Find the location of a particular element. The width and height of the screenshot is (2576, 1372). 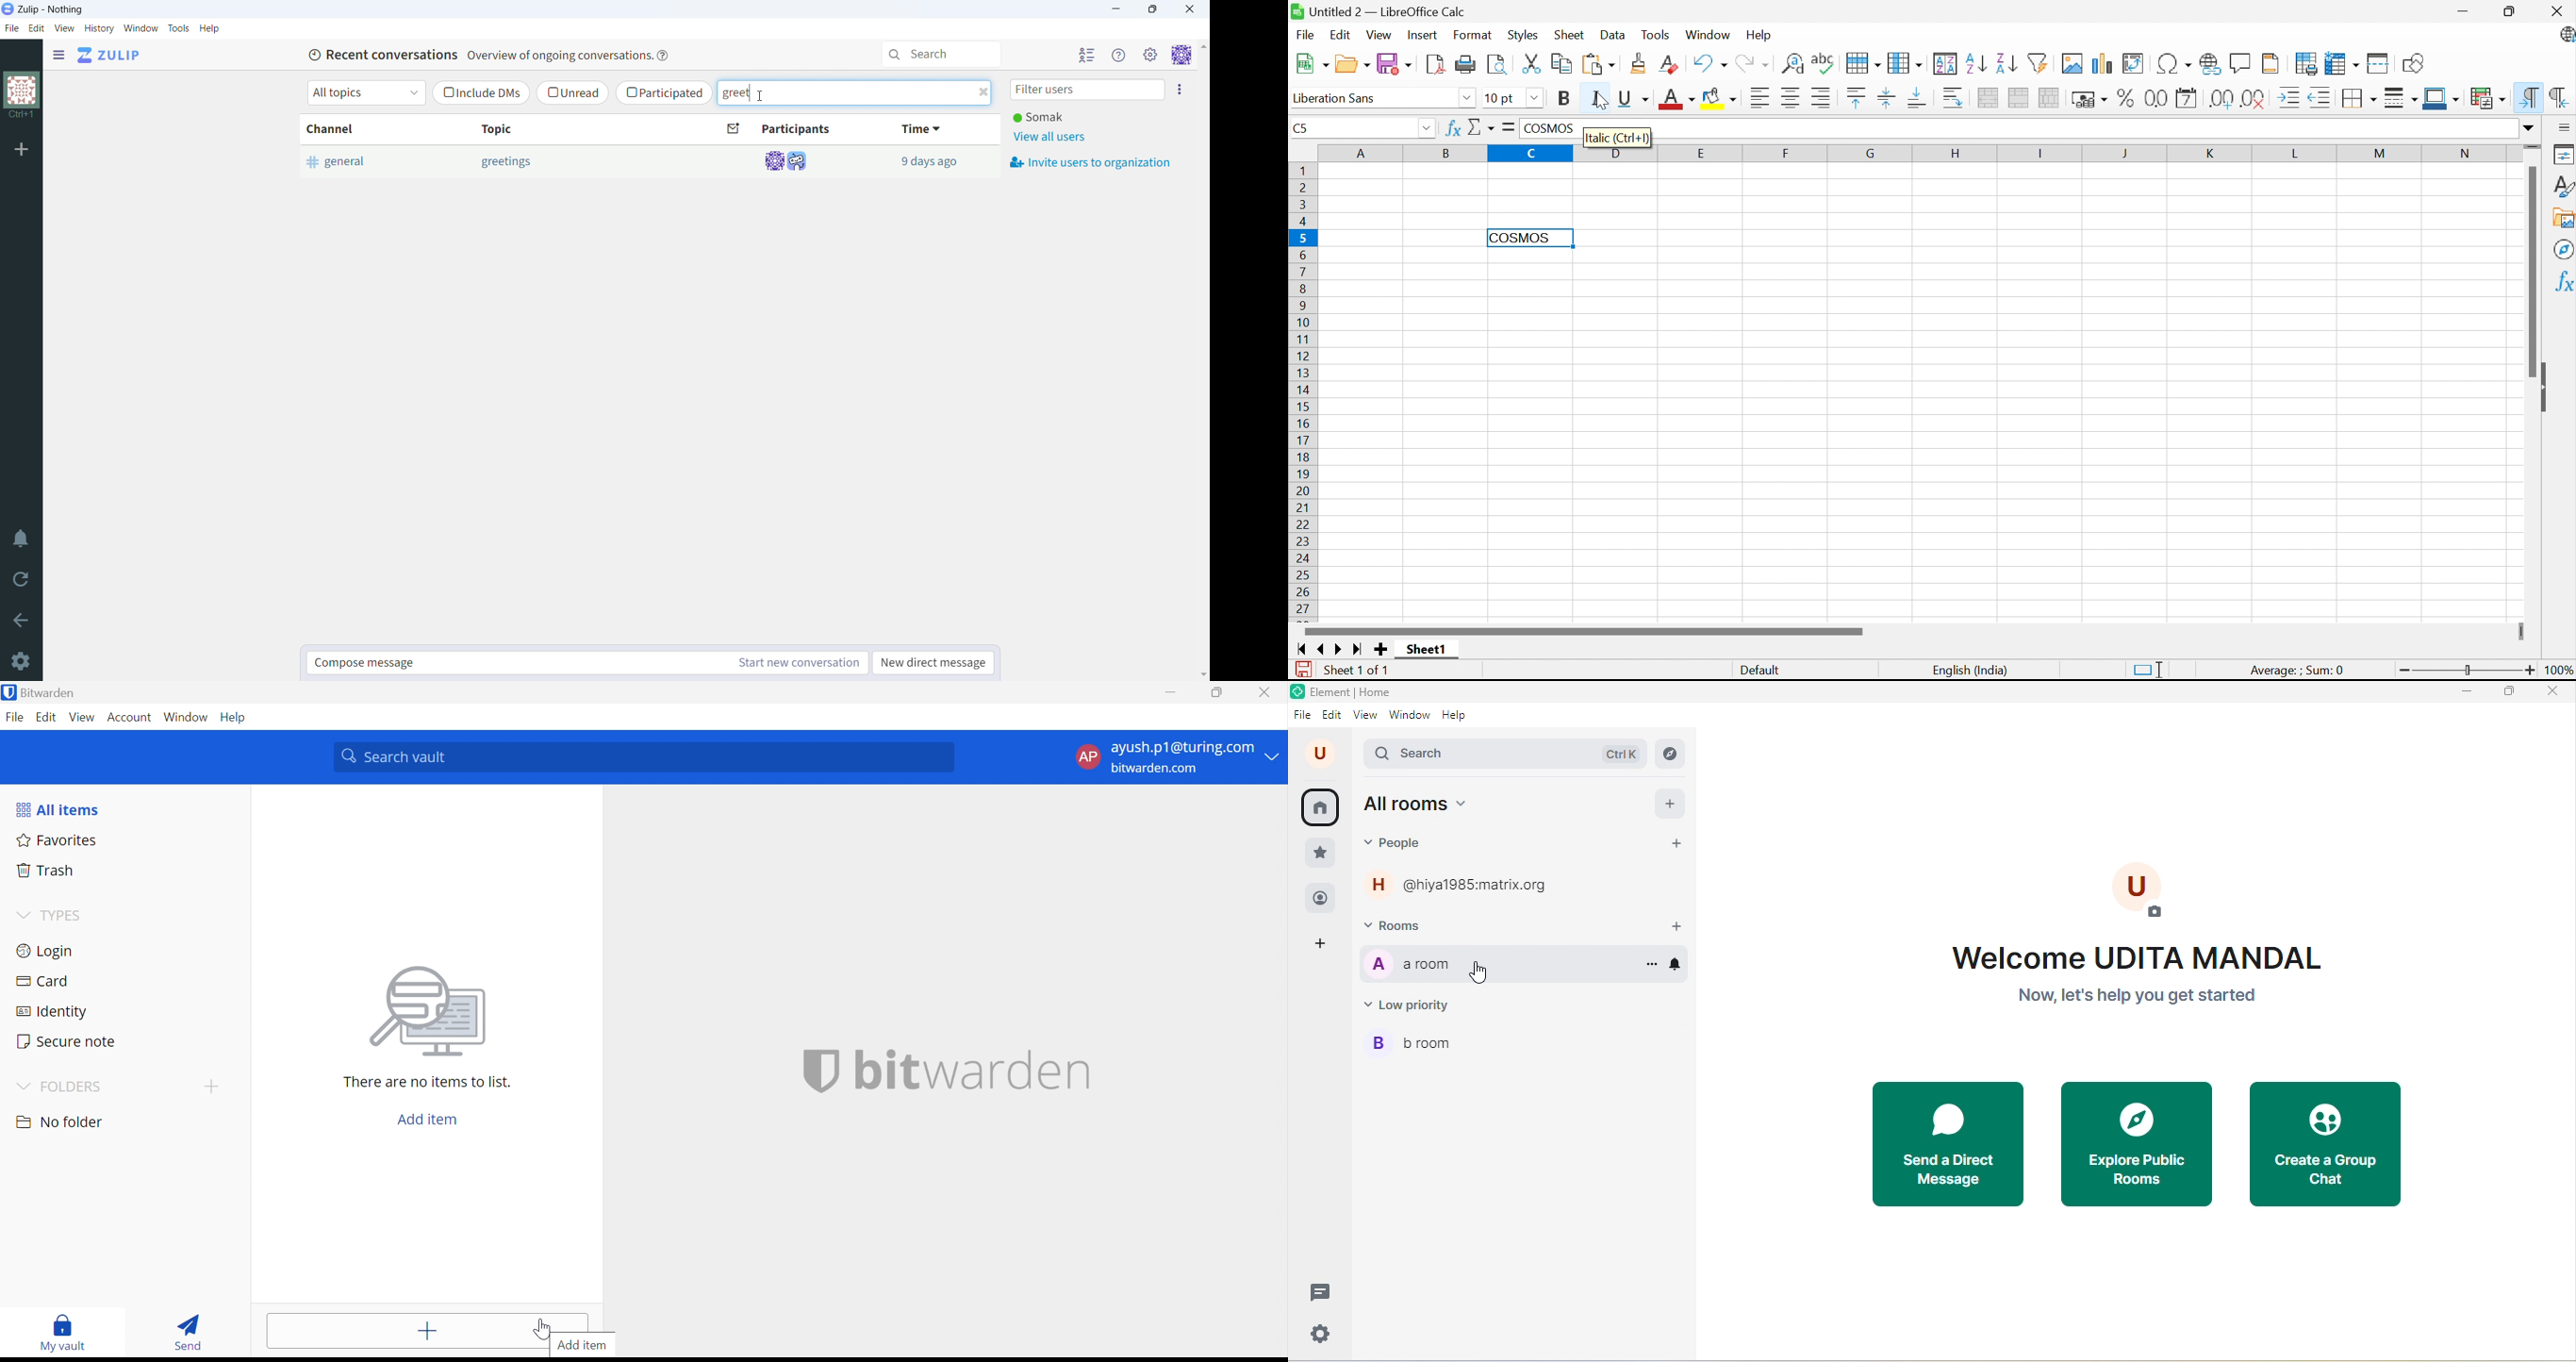

Unmerge cells is located at coordinates (2047, 98).